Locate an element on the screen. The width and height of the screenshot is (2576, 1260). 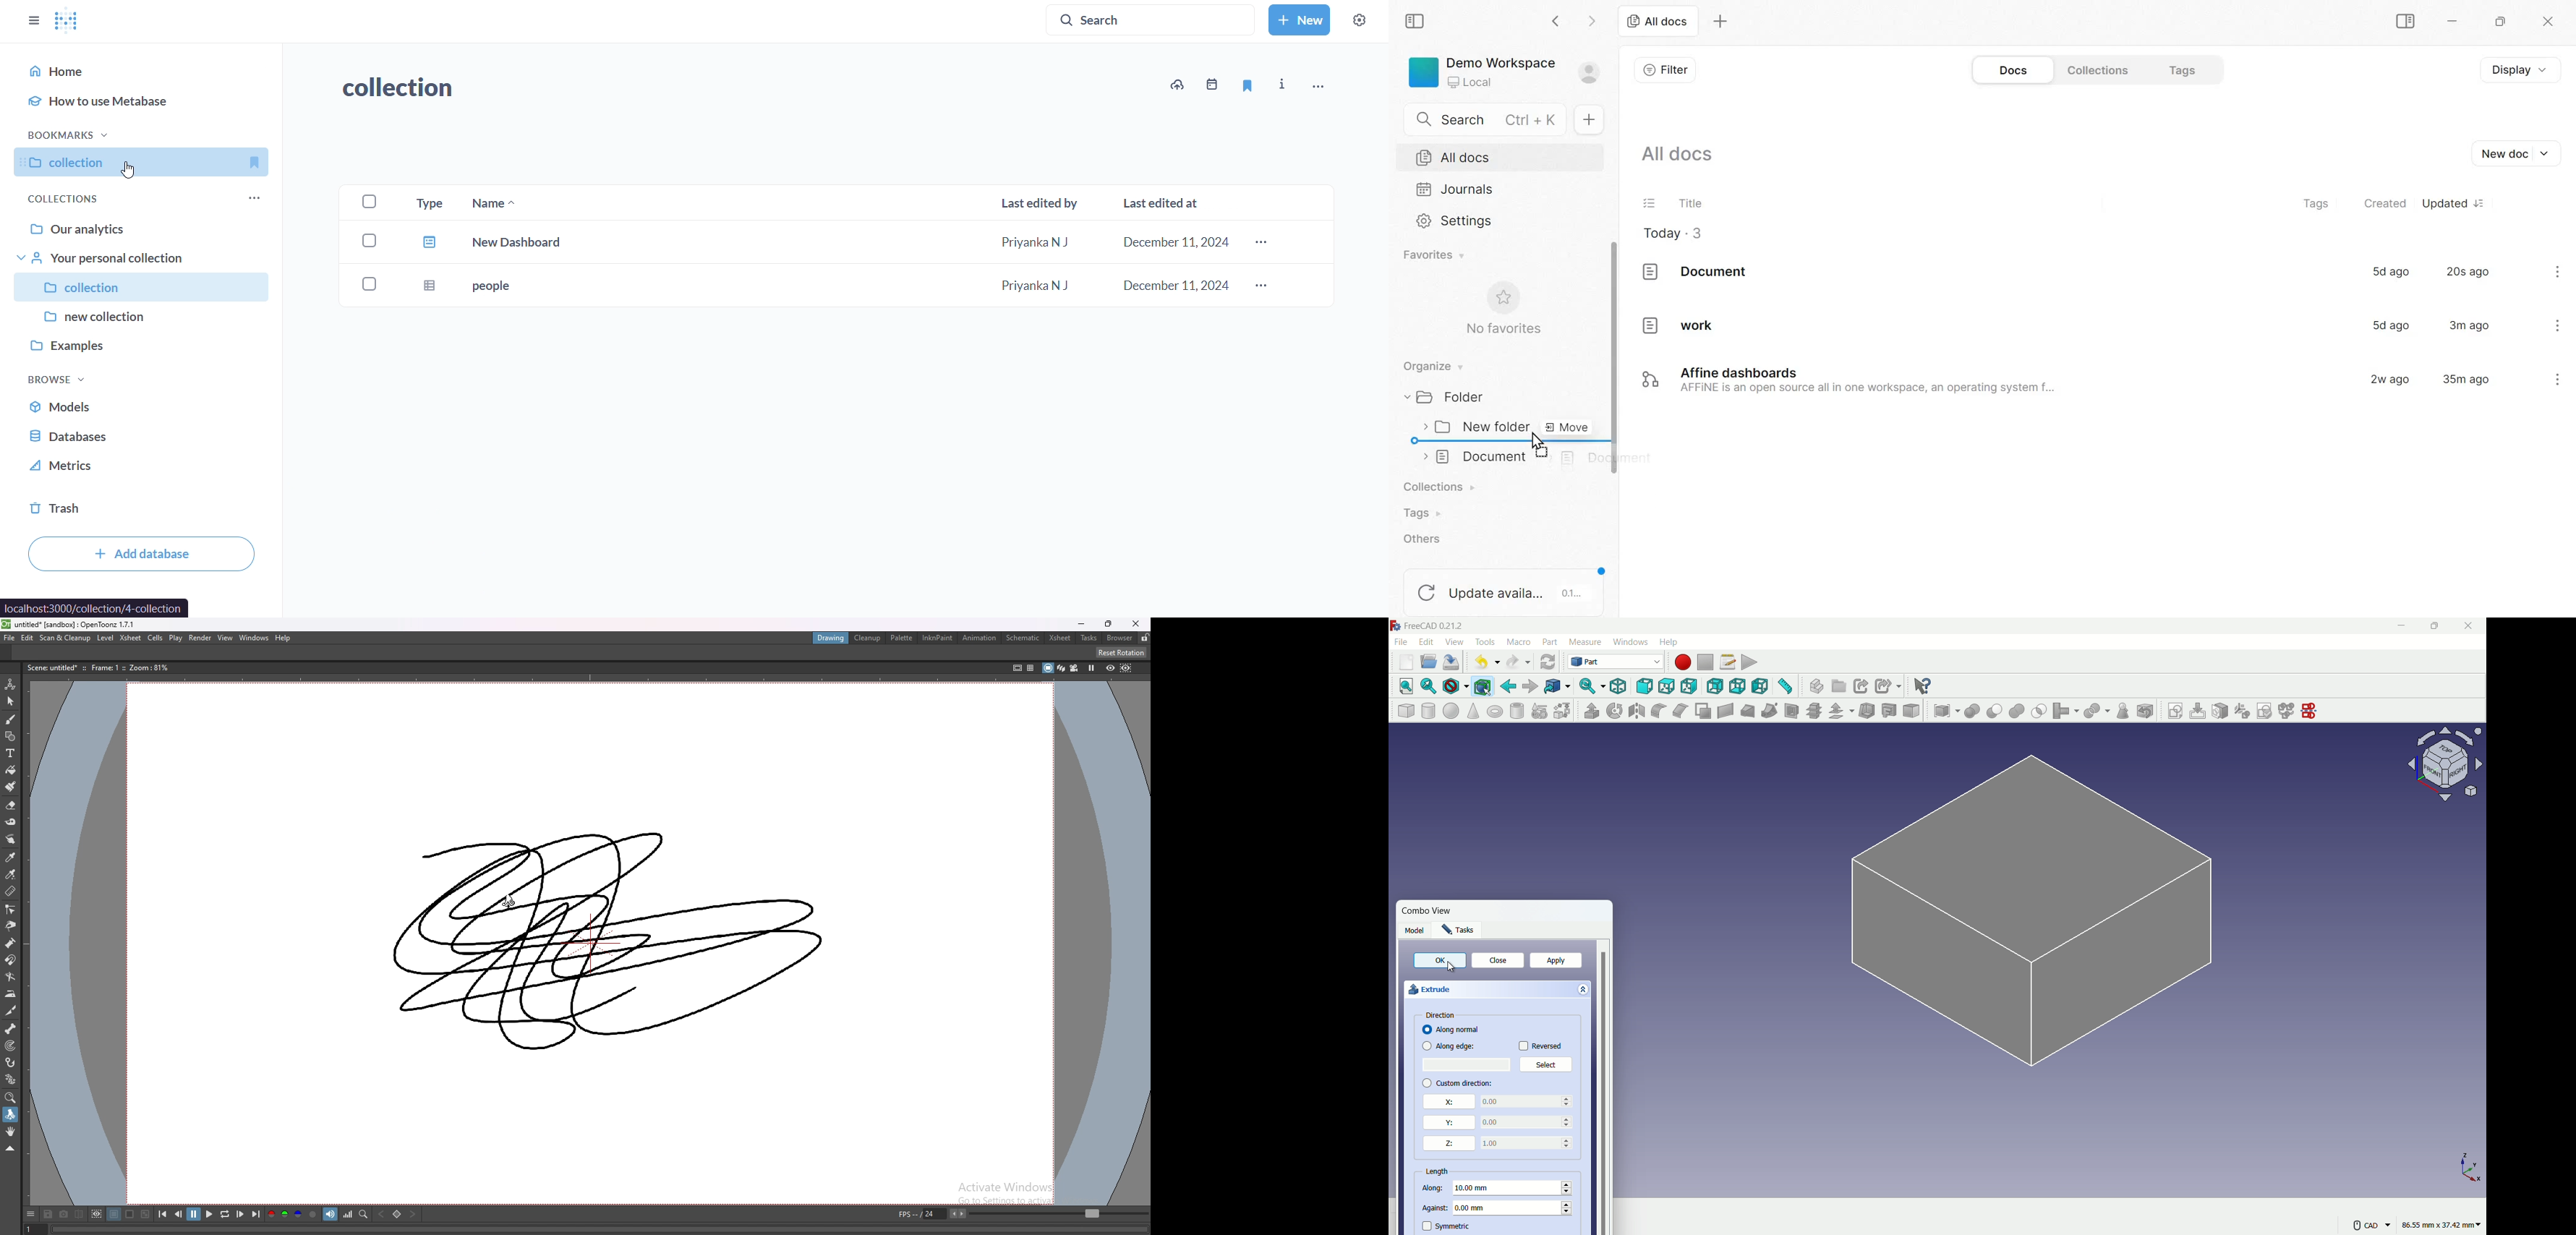
macro is located at coordinates (1519, 642).